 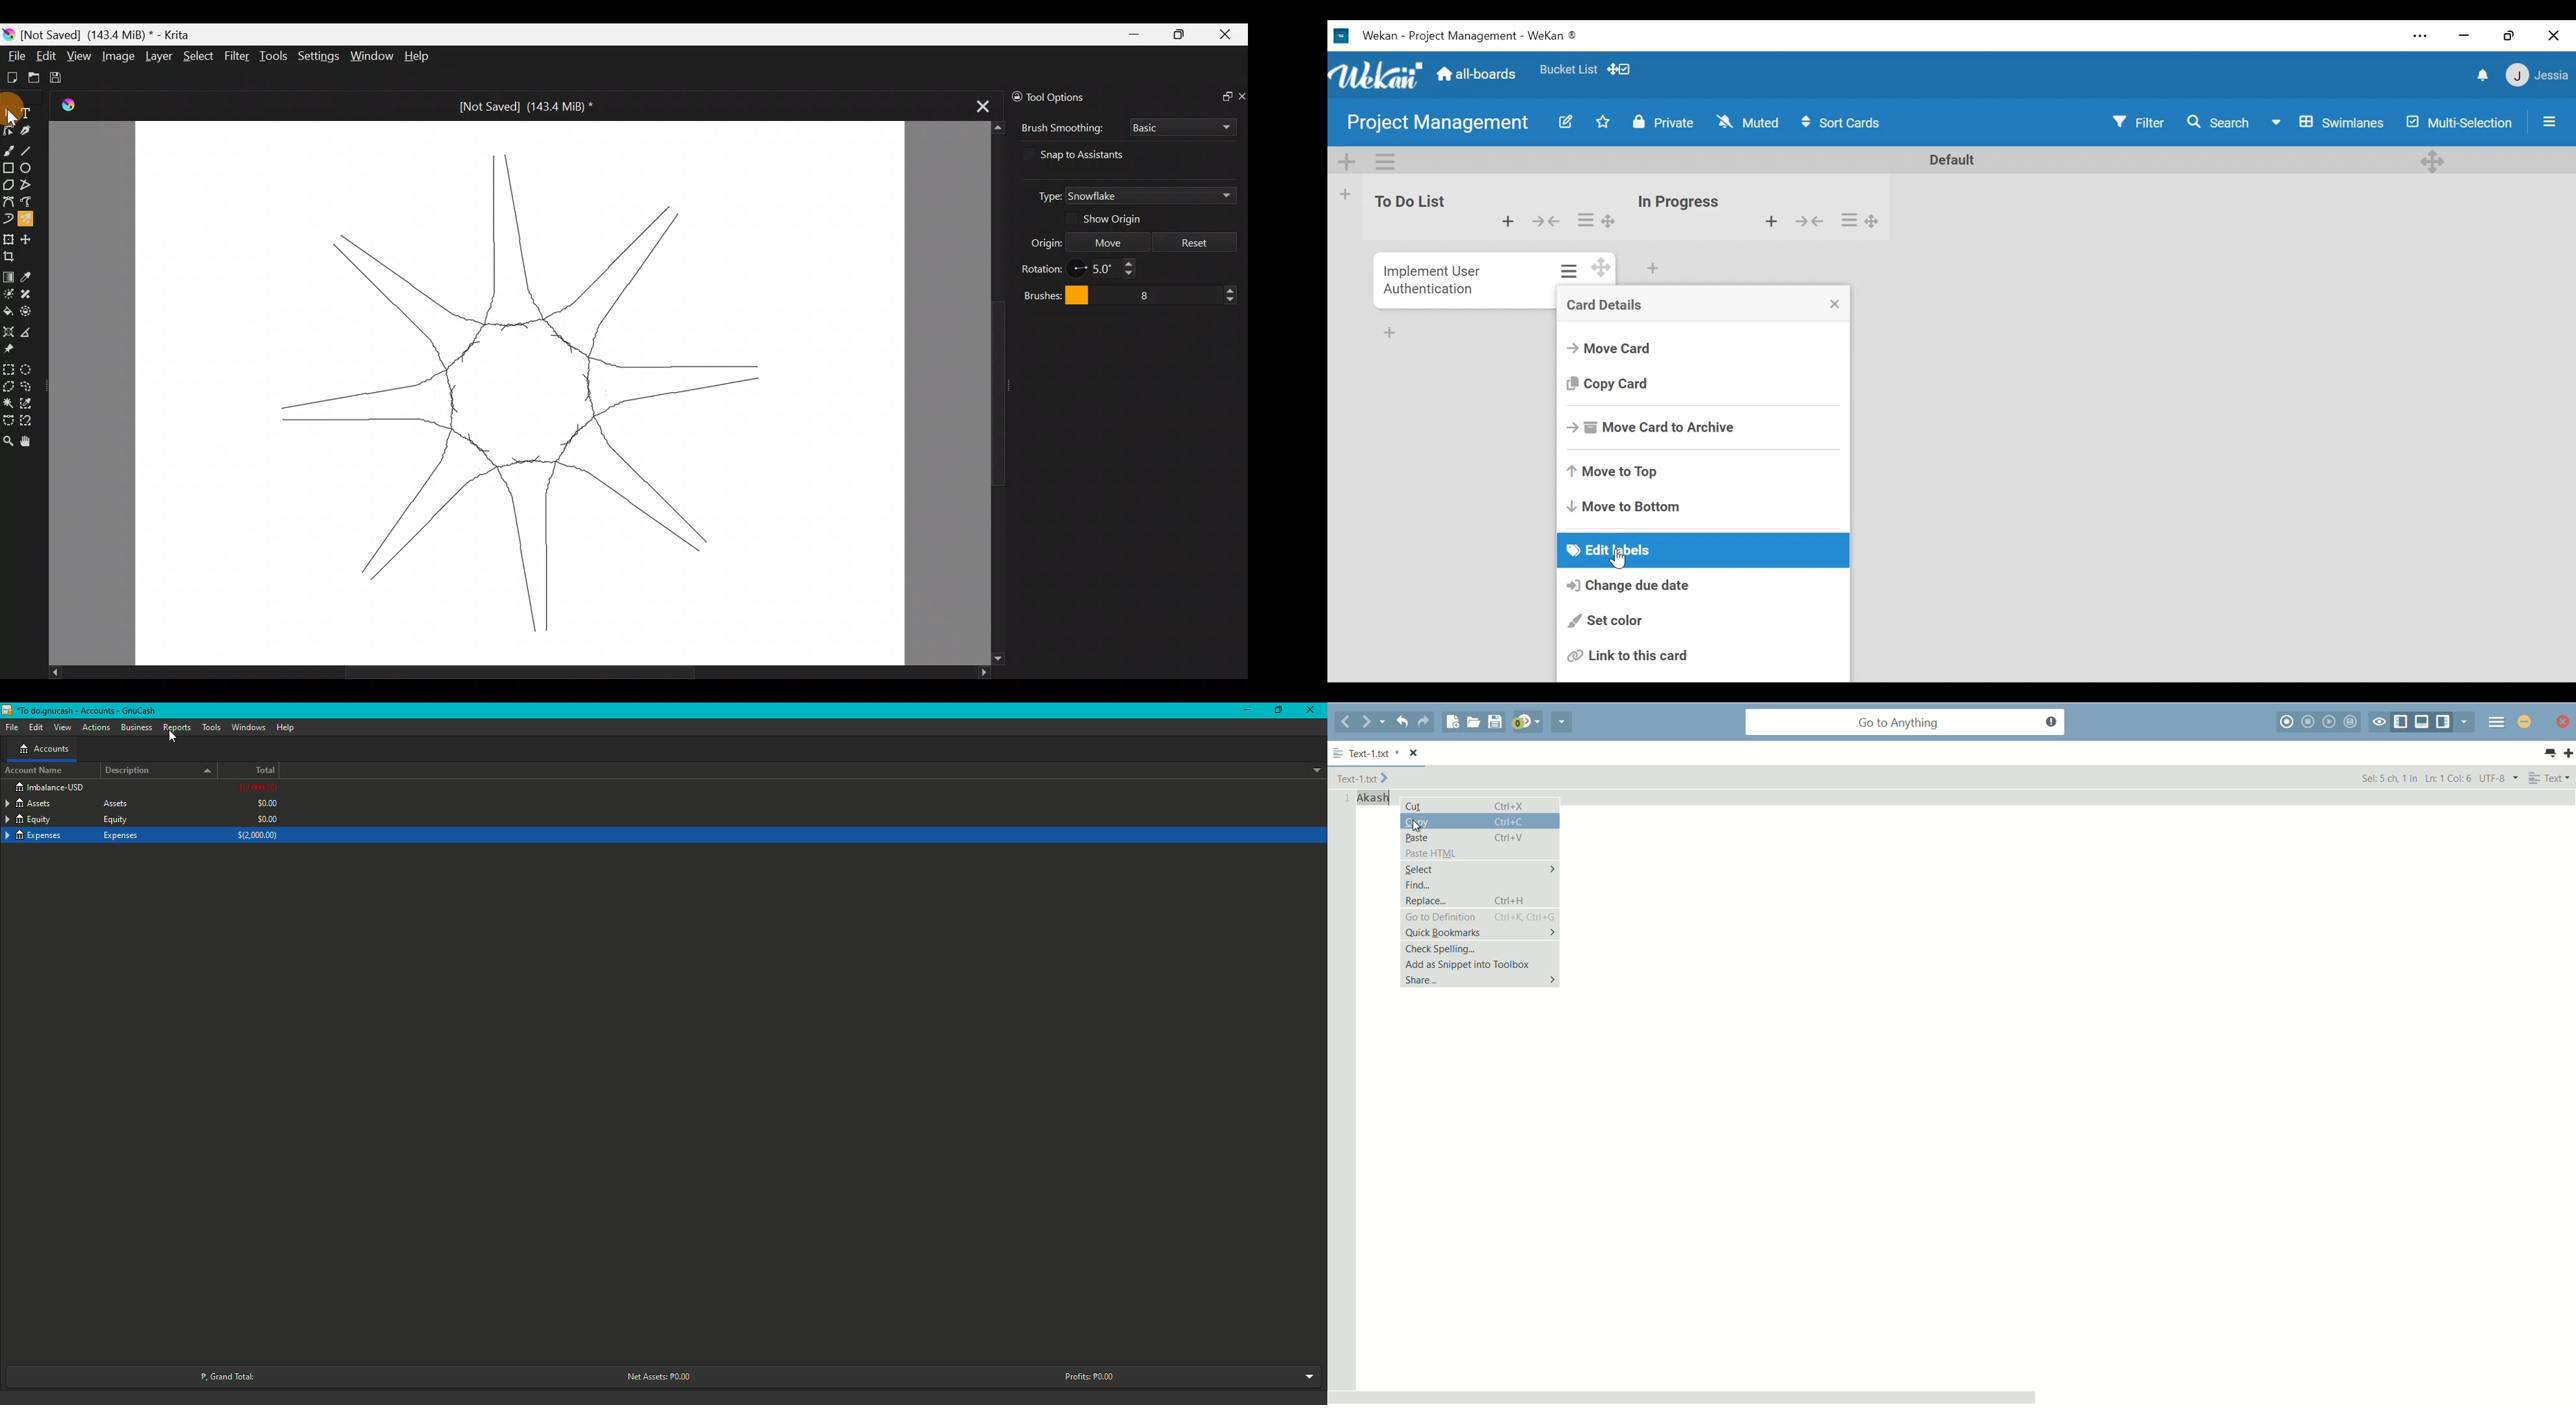 I want to click on close, so click(x=1834, y=301).